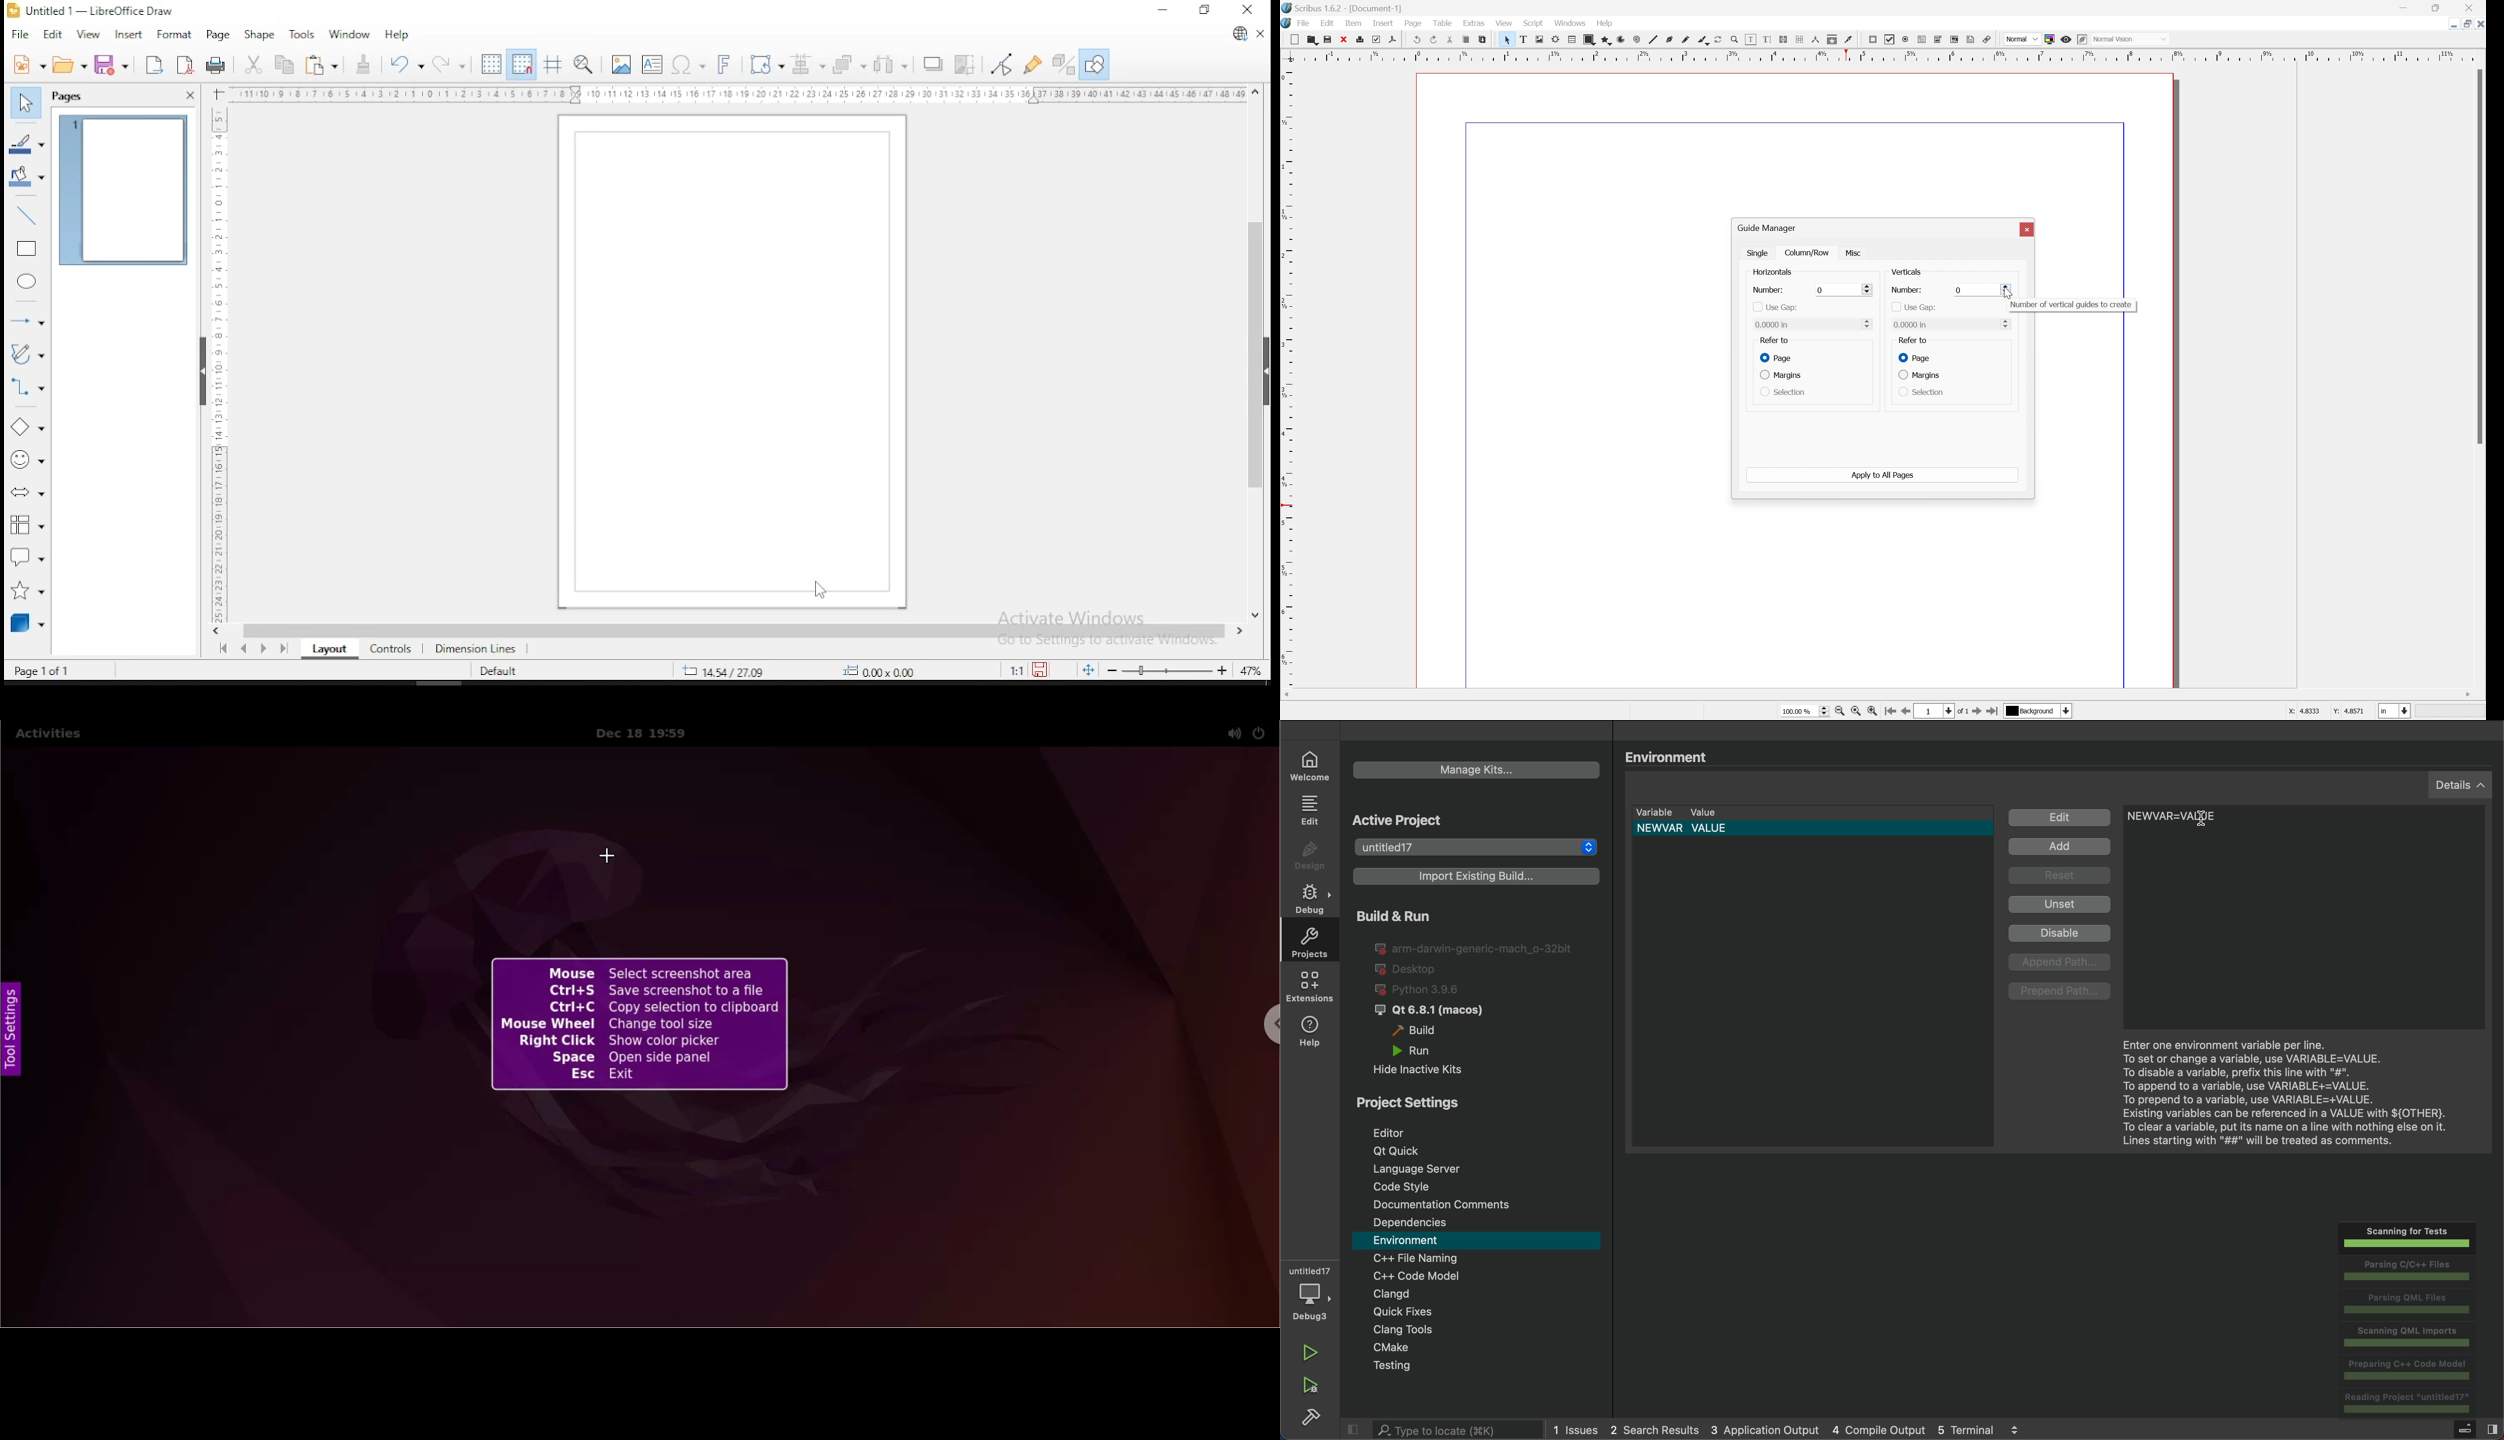  I want to click on select current page, so click(1941, 712).